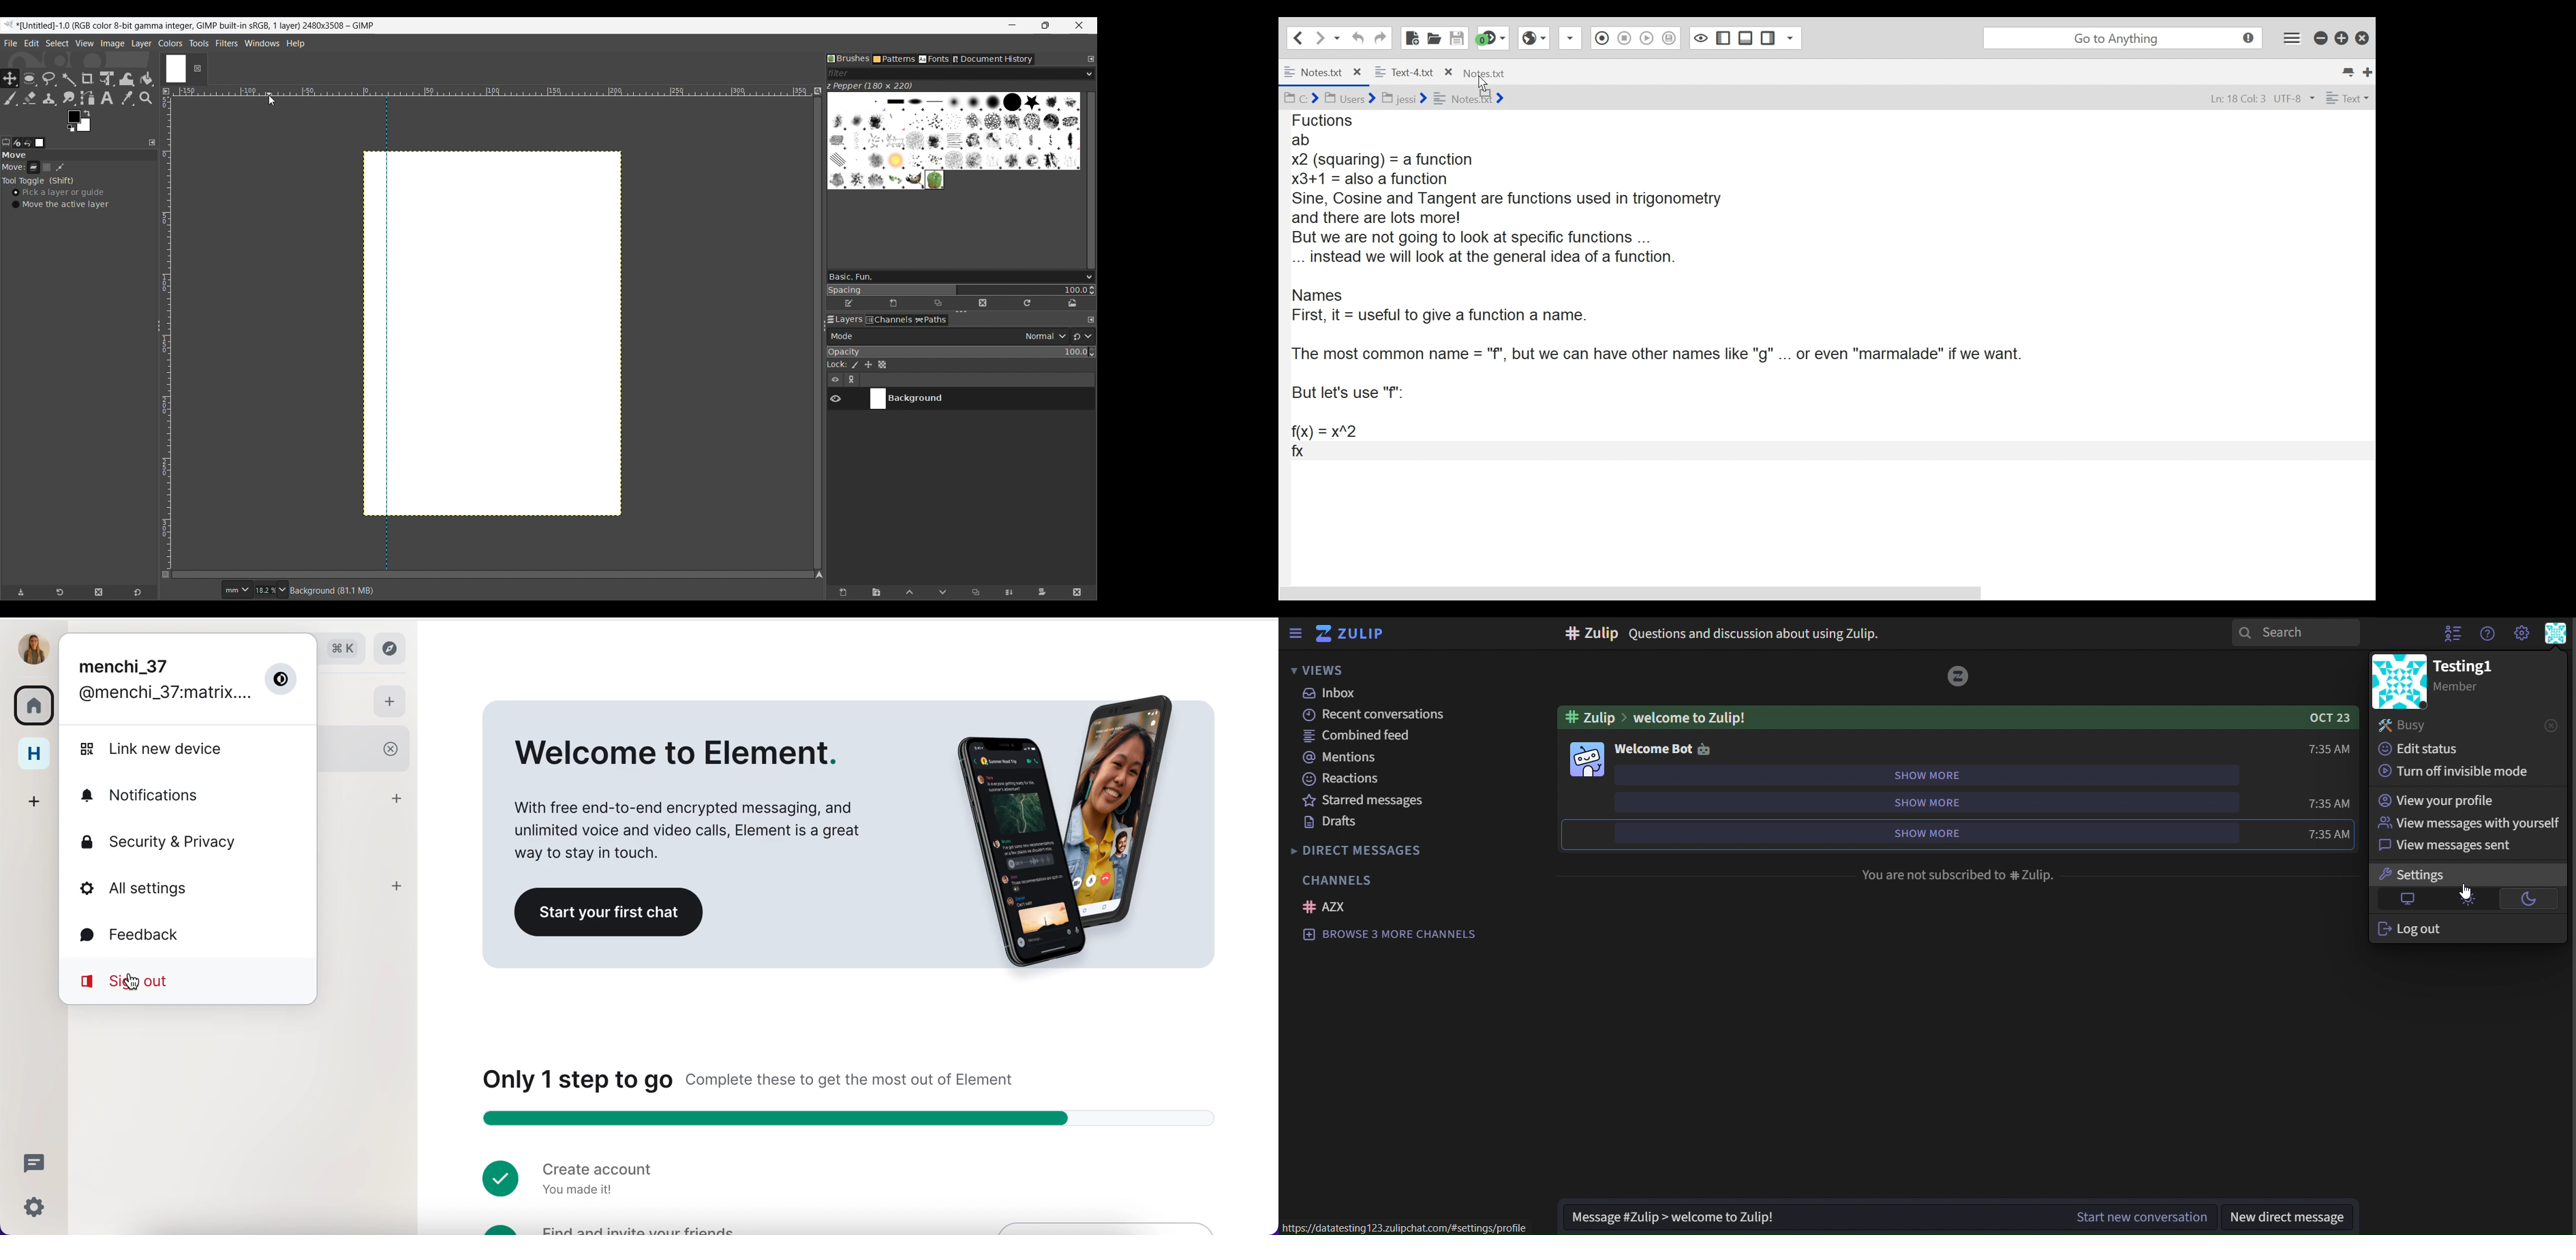 This screenshot has height=1260, width=2576. Describe the element at coordinates (175, 67) in the screenshot. I see `Current tab` at that location.